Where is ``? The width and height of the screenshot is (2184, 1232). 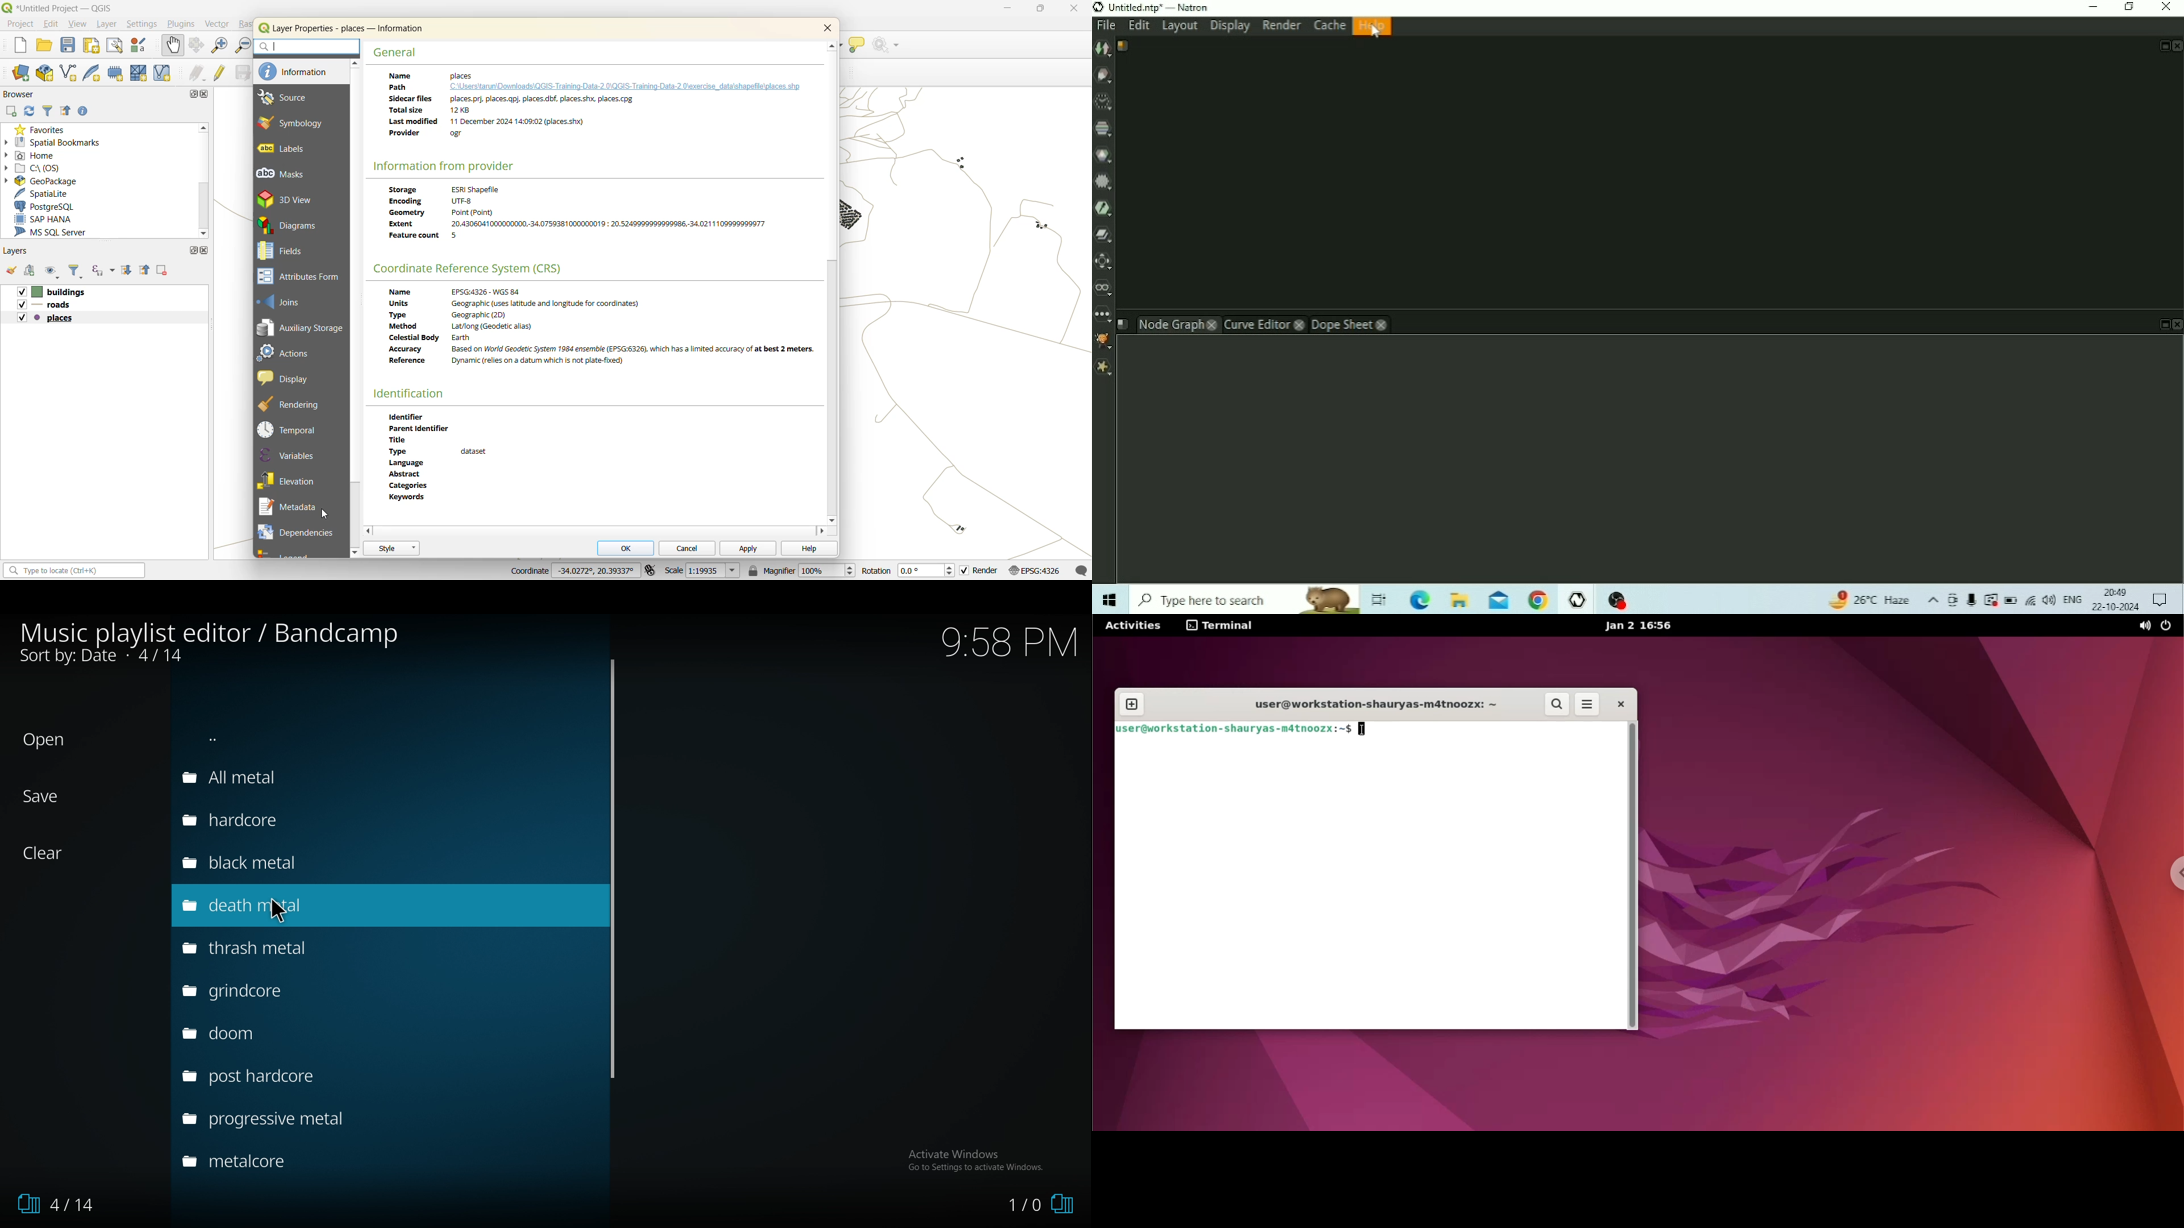
 is located at coordinates (43, 318).